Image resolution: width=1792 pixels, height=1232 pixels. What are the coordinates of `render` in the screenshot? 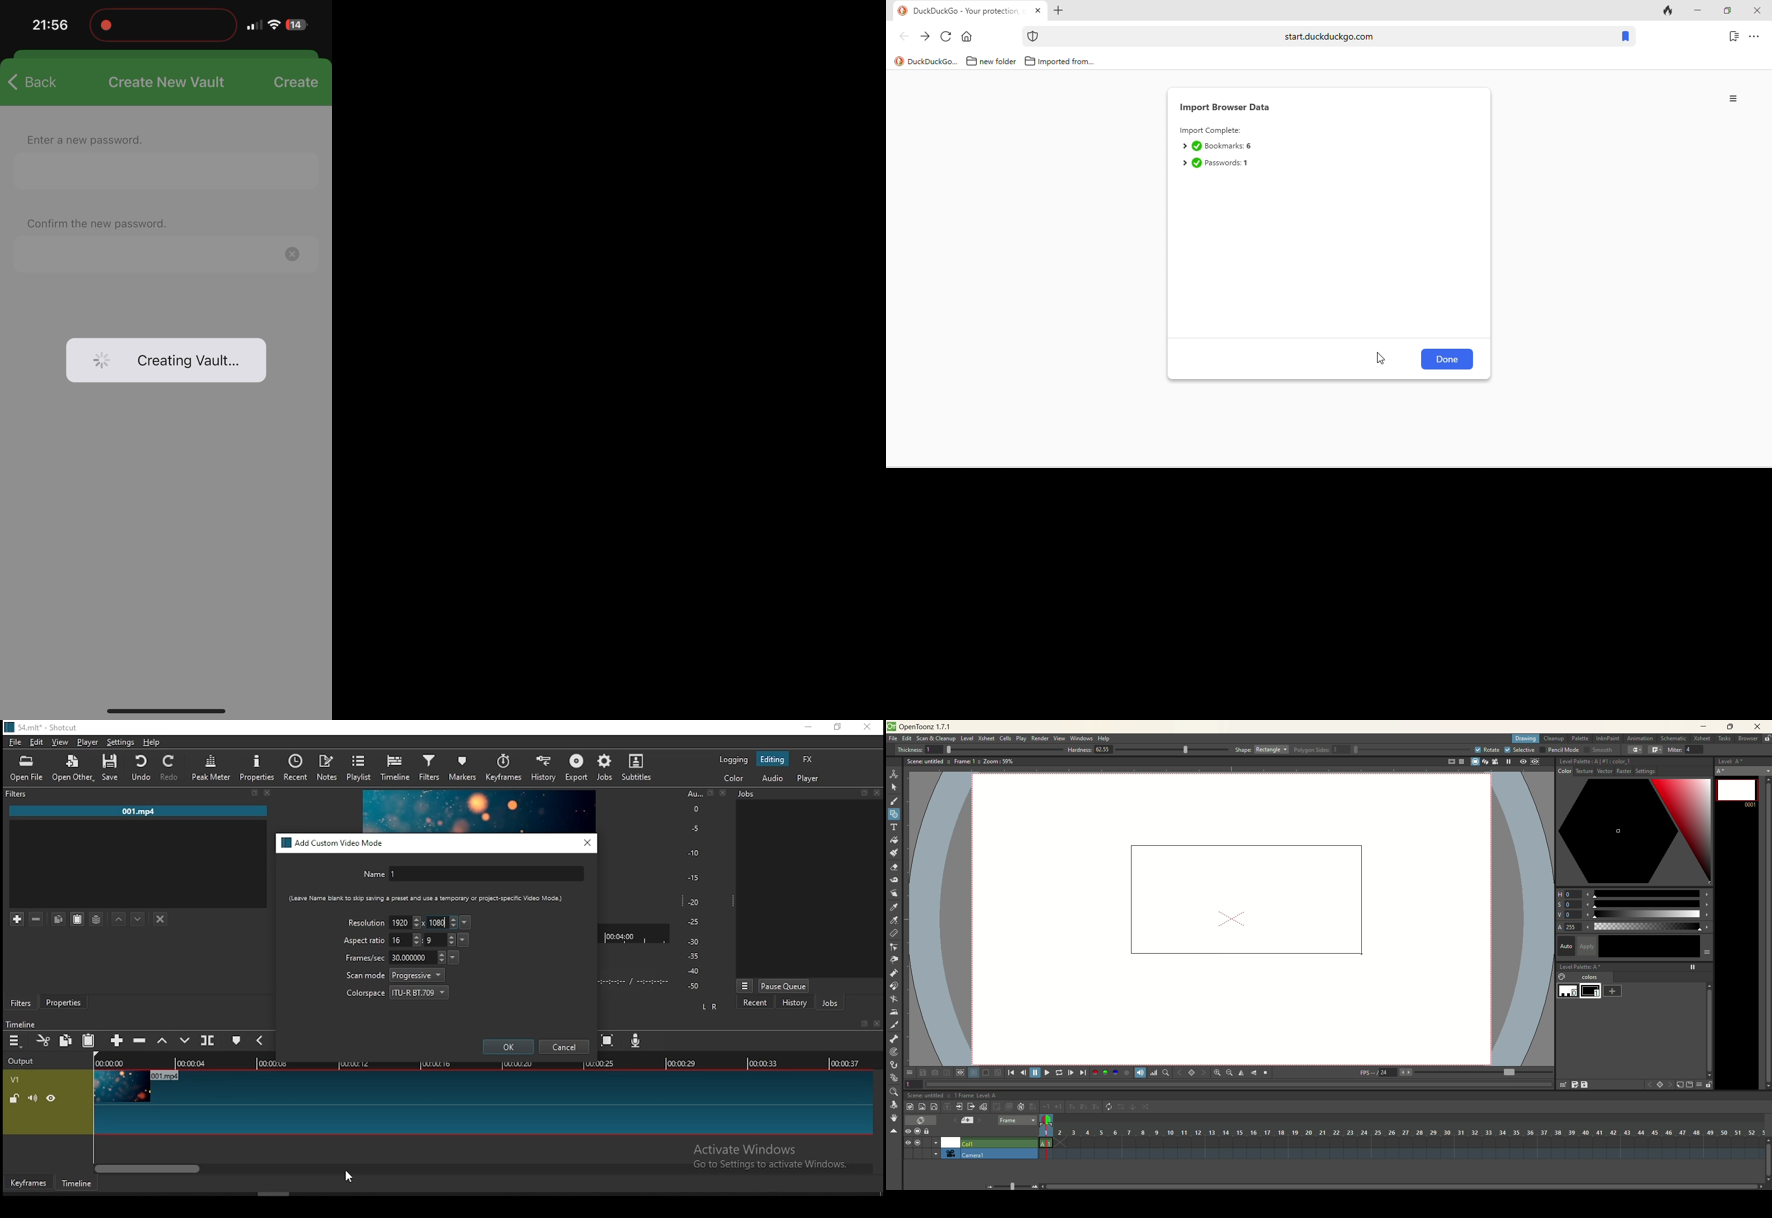 It's located at (1041, 739).